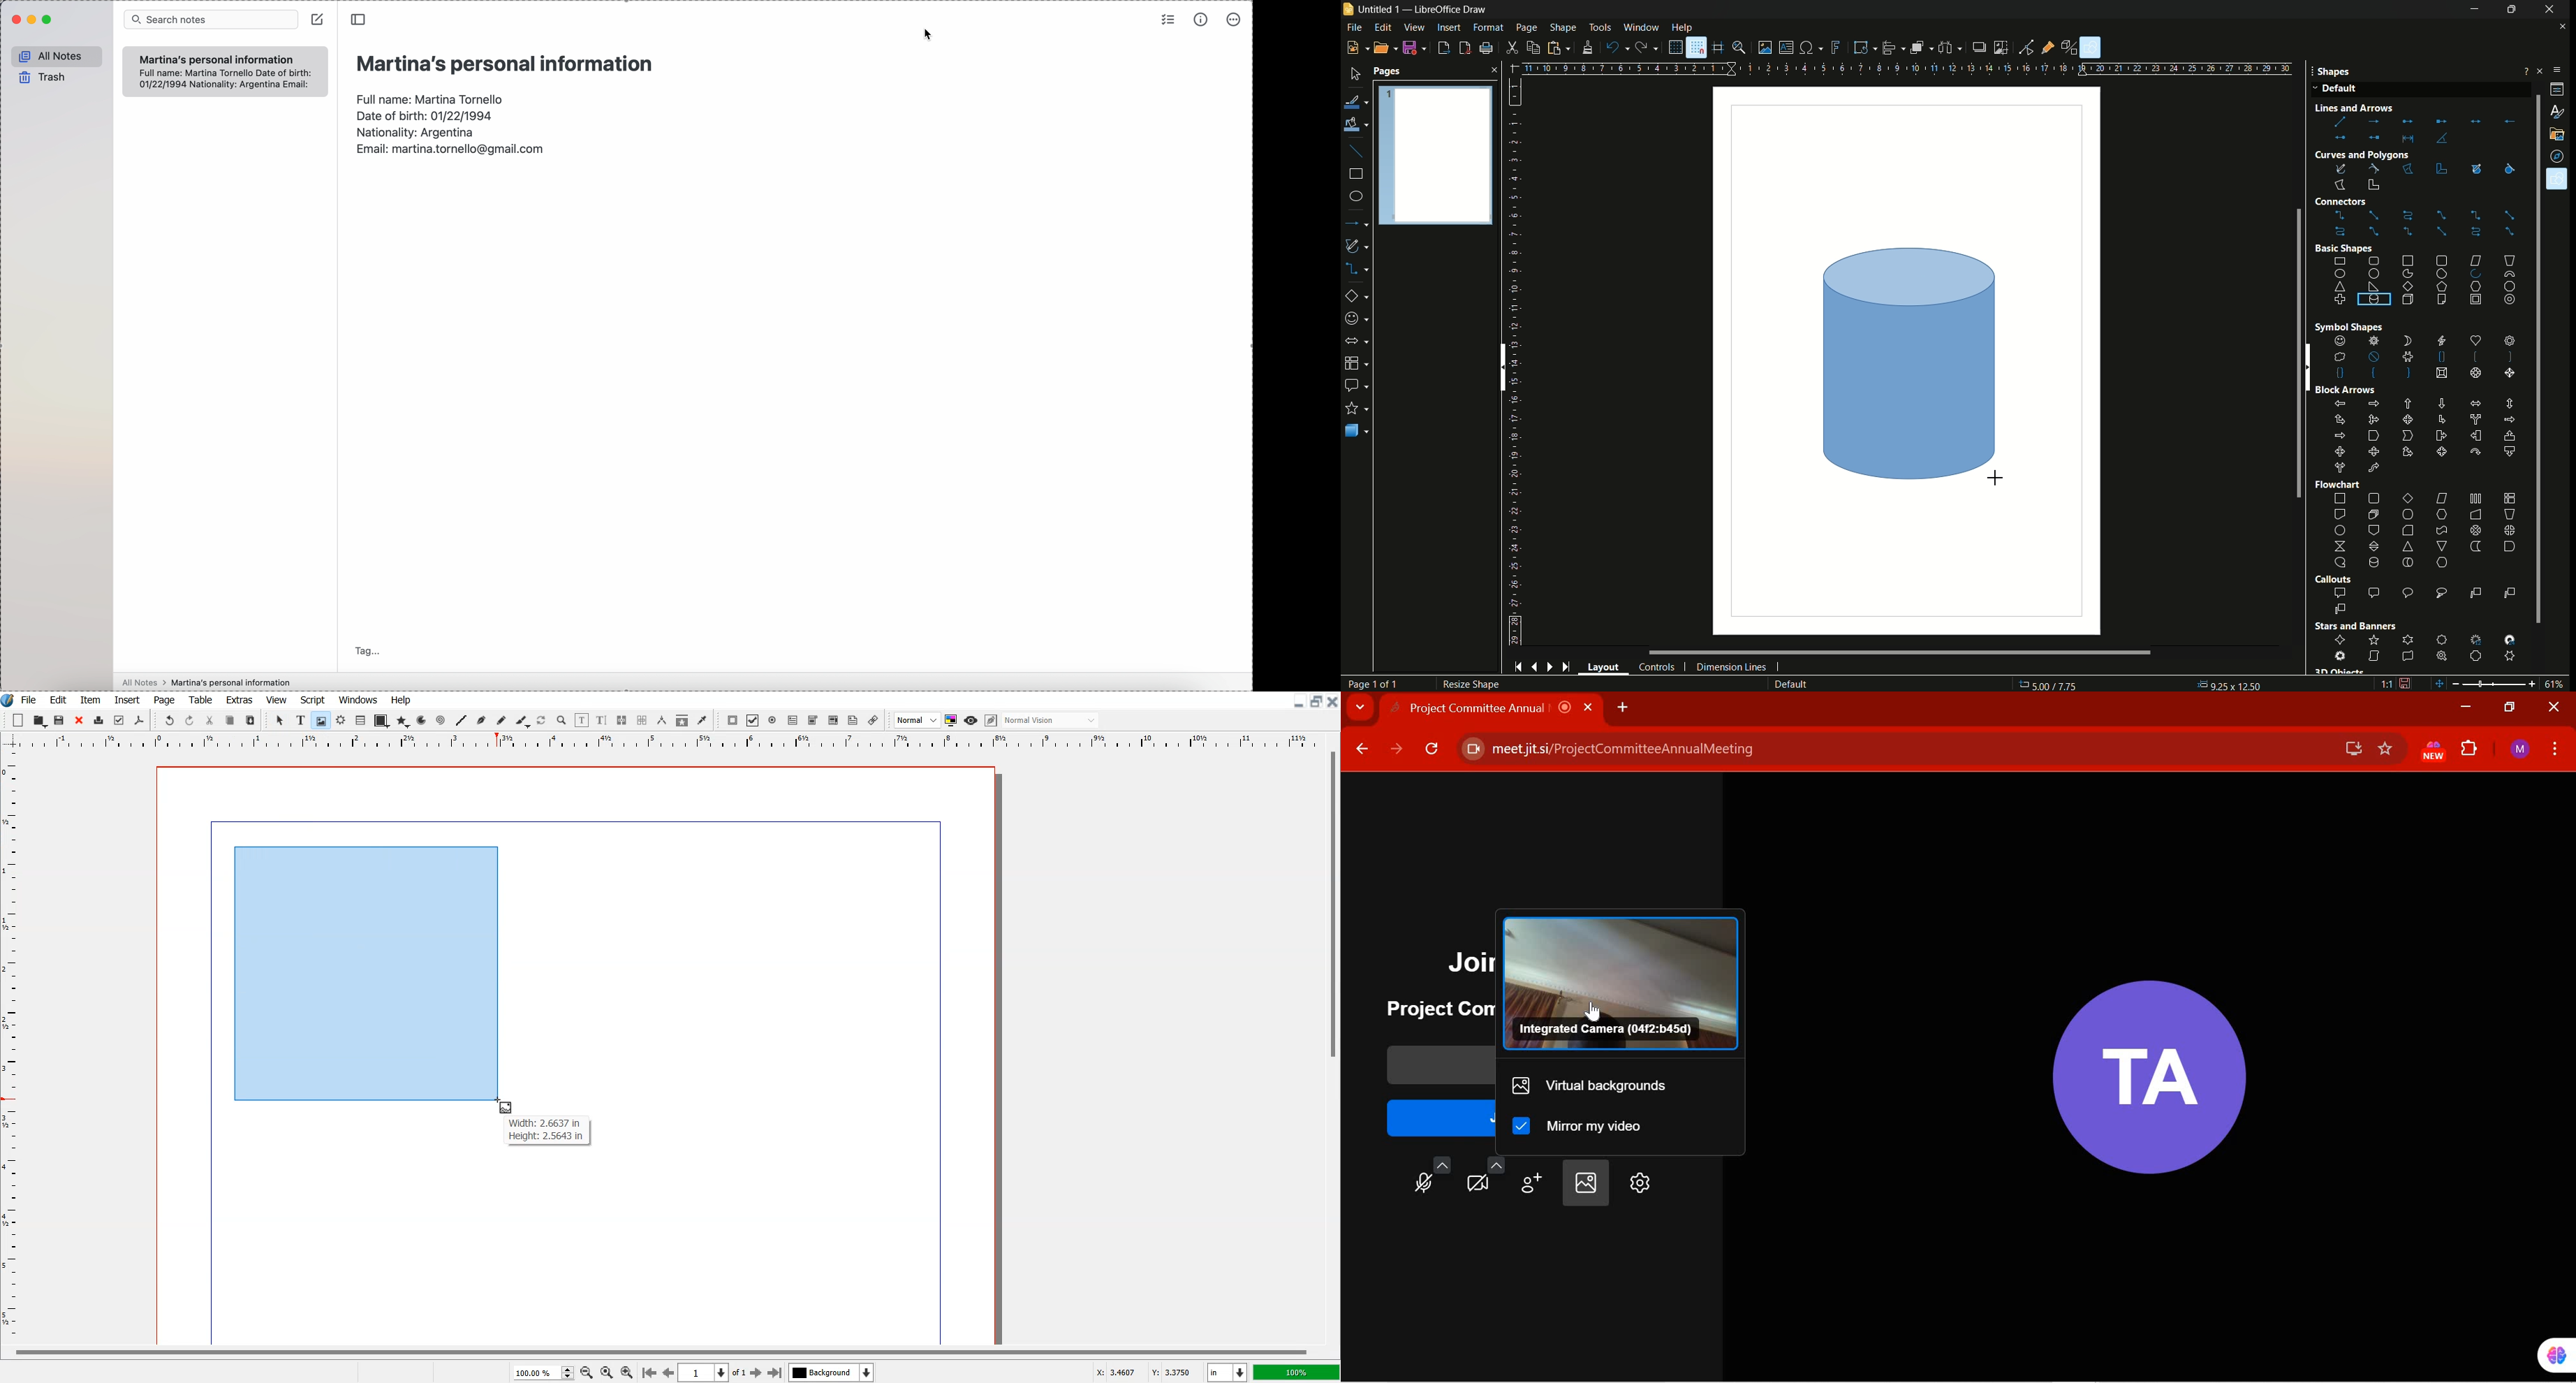  Describe the element at coordinates (1908, 363) in the screenshot. I see `cylinder` at that location.